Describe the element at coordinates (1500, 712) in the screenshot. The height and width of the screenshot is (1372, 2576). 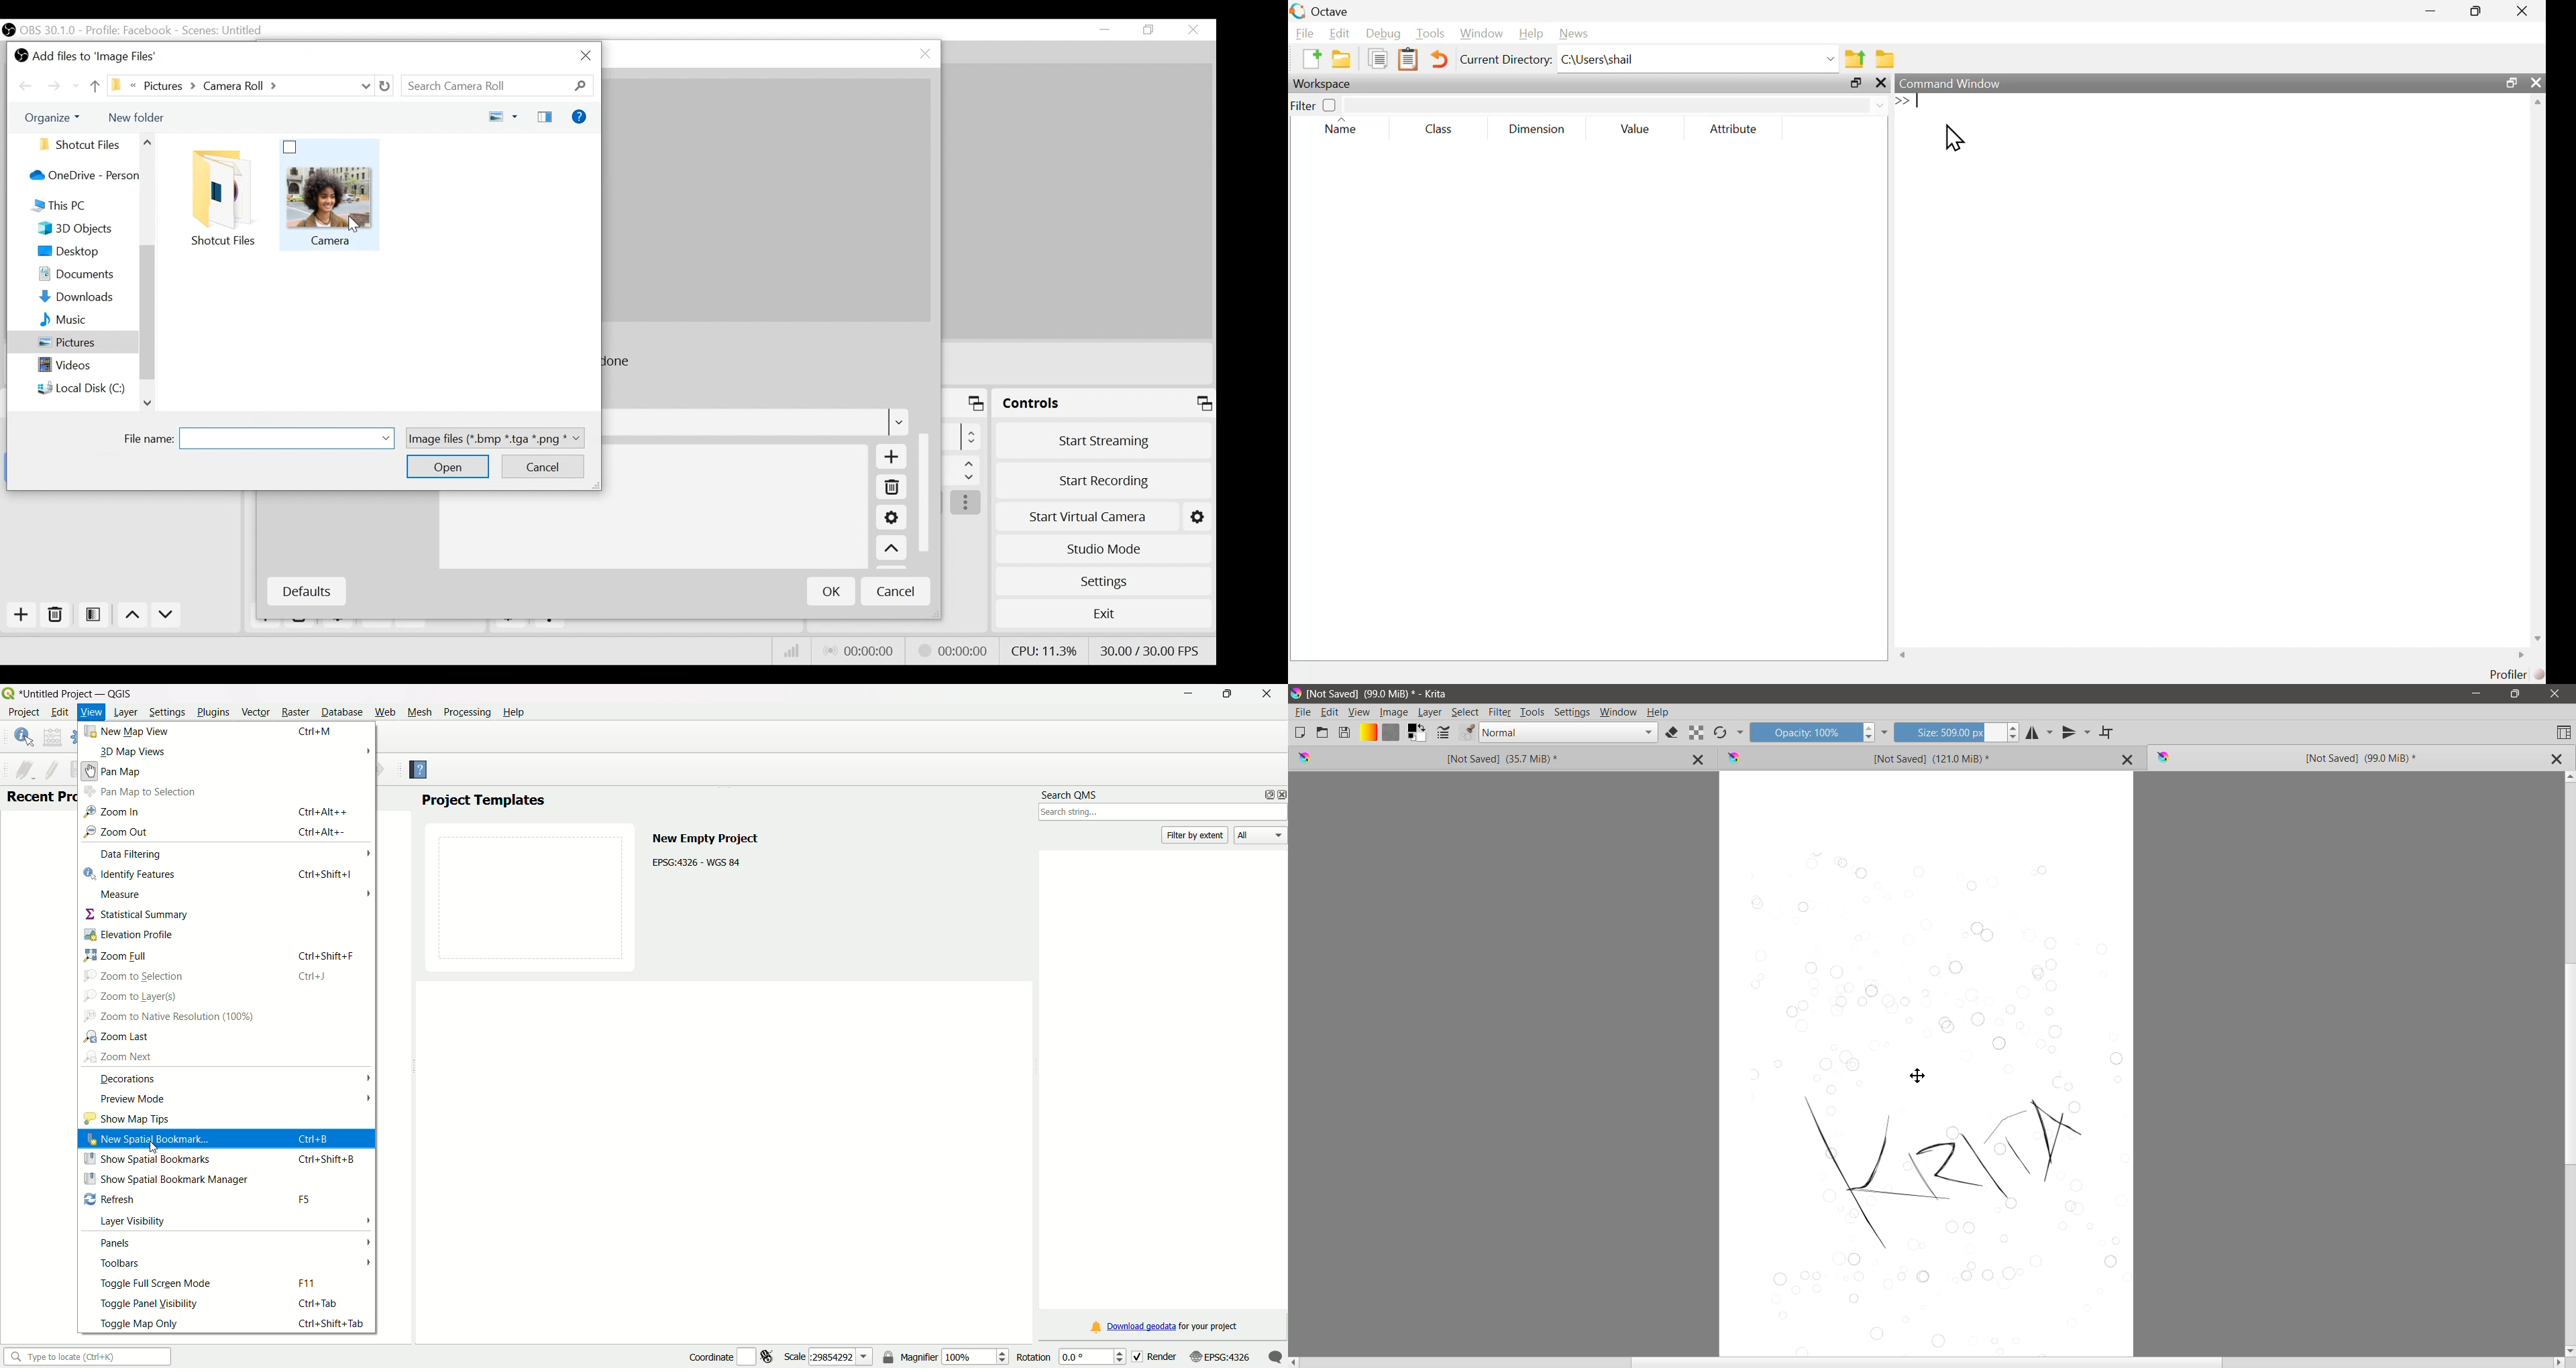
I see `Filter` at that location.